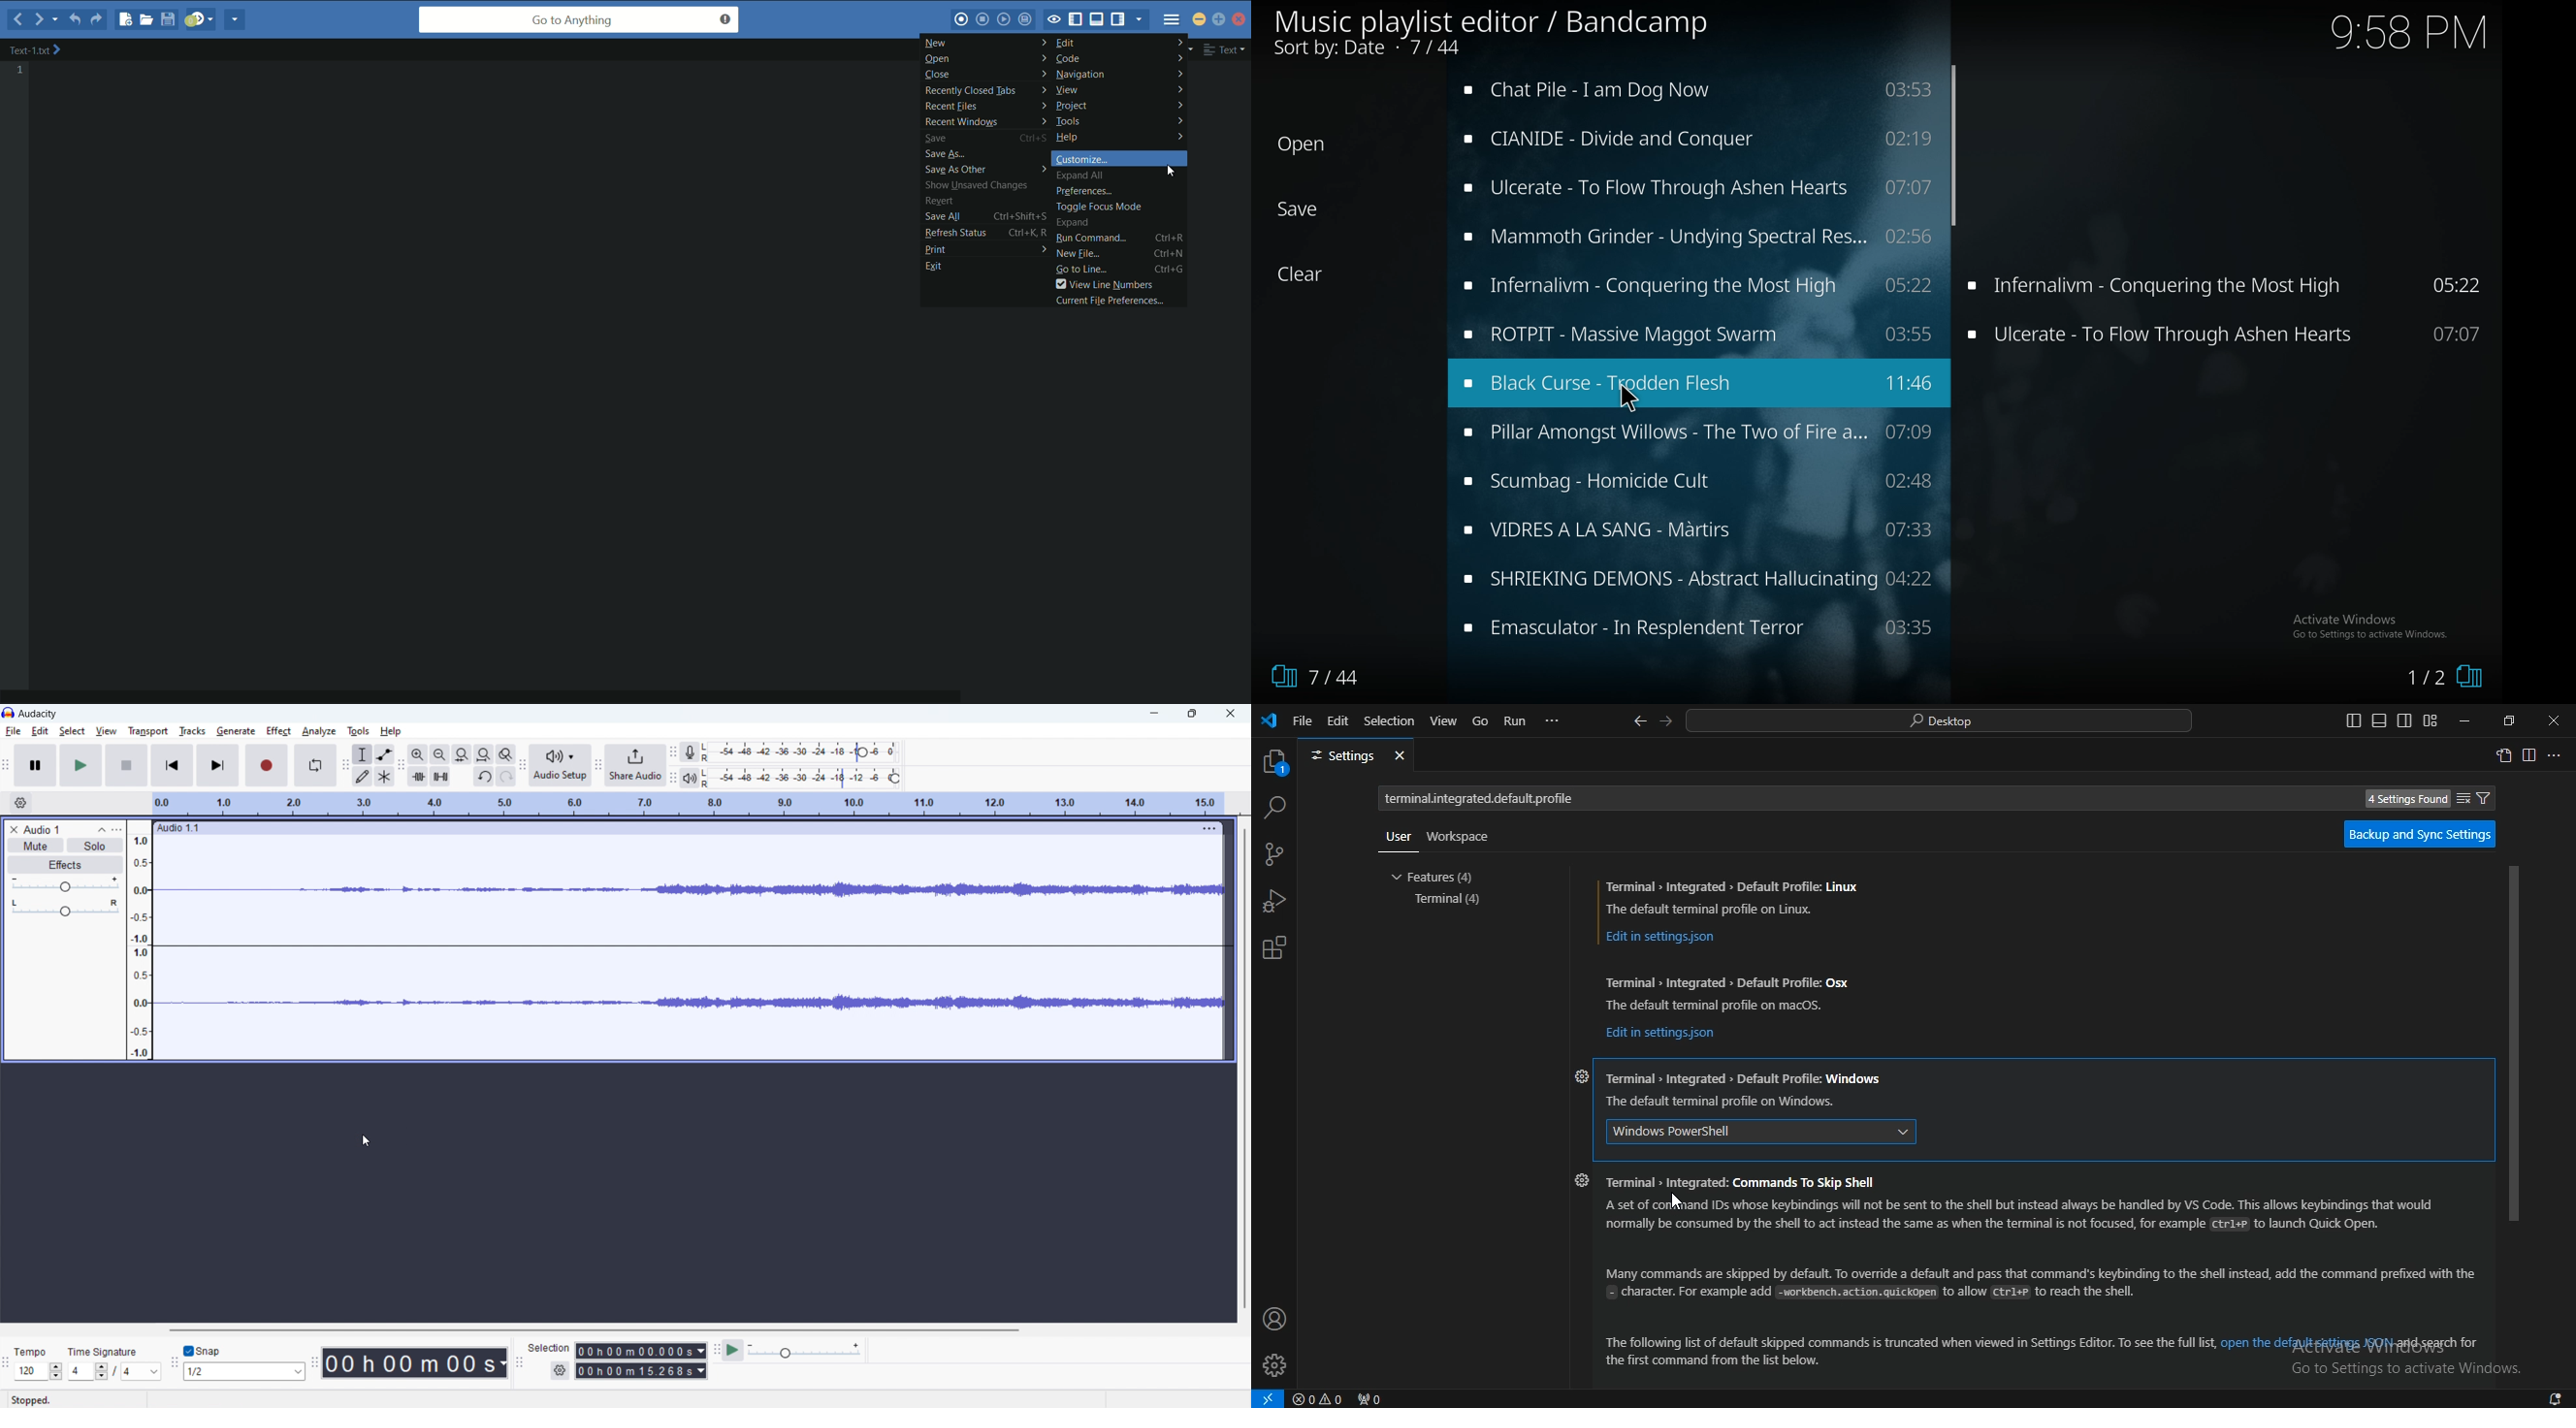 The height and width of the screenshot is (1428, 2576). What do you see at coordinates (201, 1400) in the screenshot?
I see `Open Menu` at bounding box center [201, 1400].